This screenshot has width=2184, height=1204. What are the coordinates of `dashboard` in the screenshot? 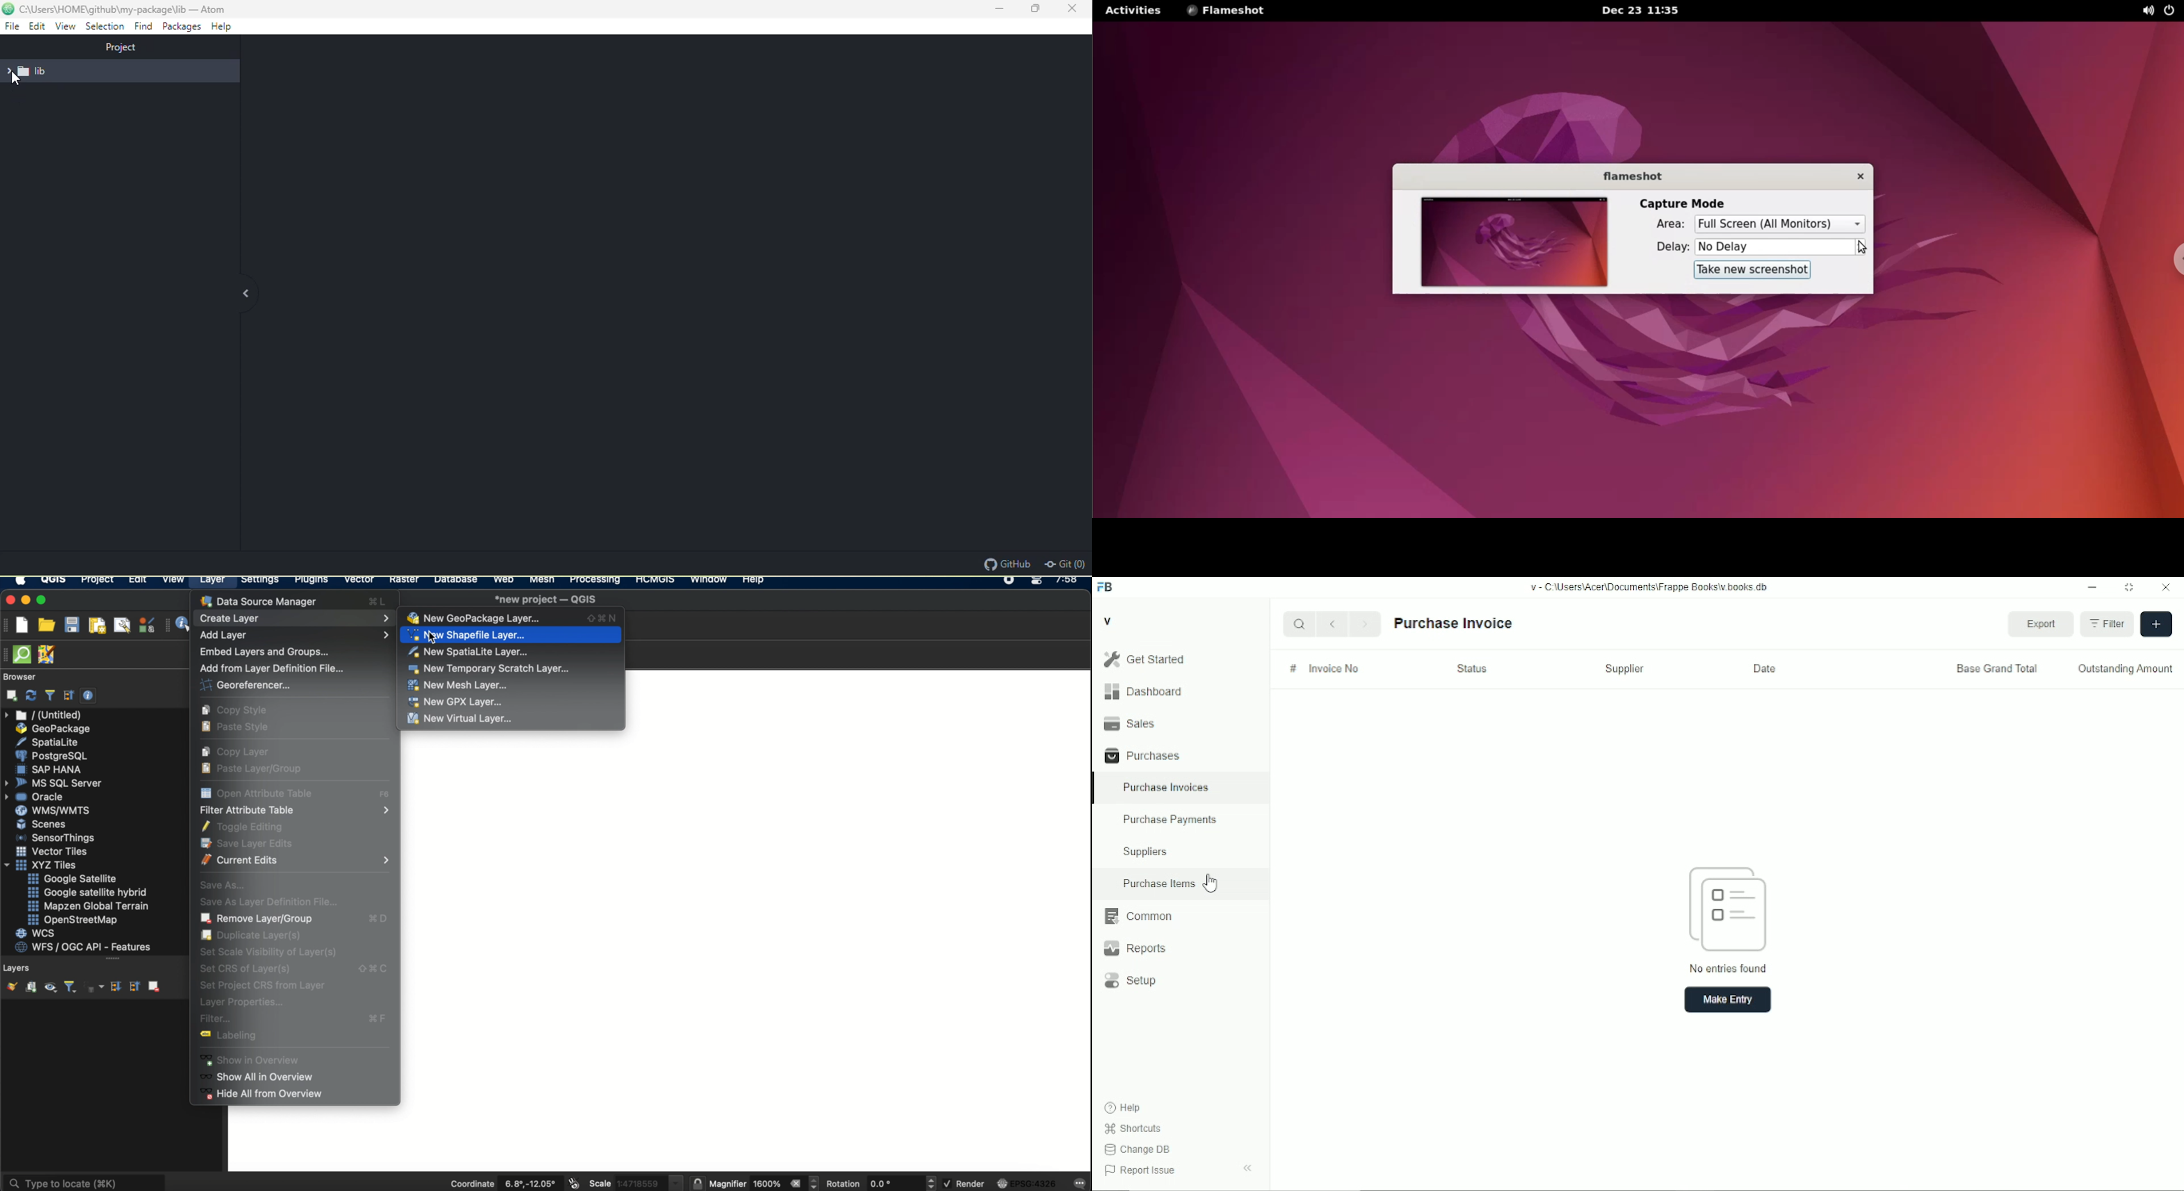 It's located at (1146, 691).